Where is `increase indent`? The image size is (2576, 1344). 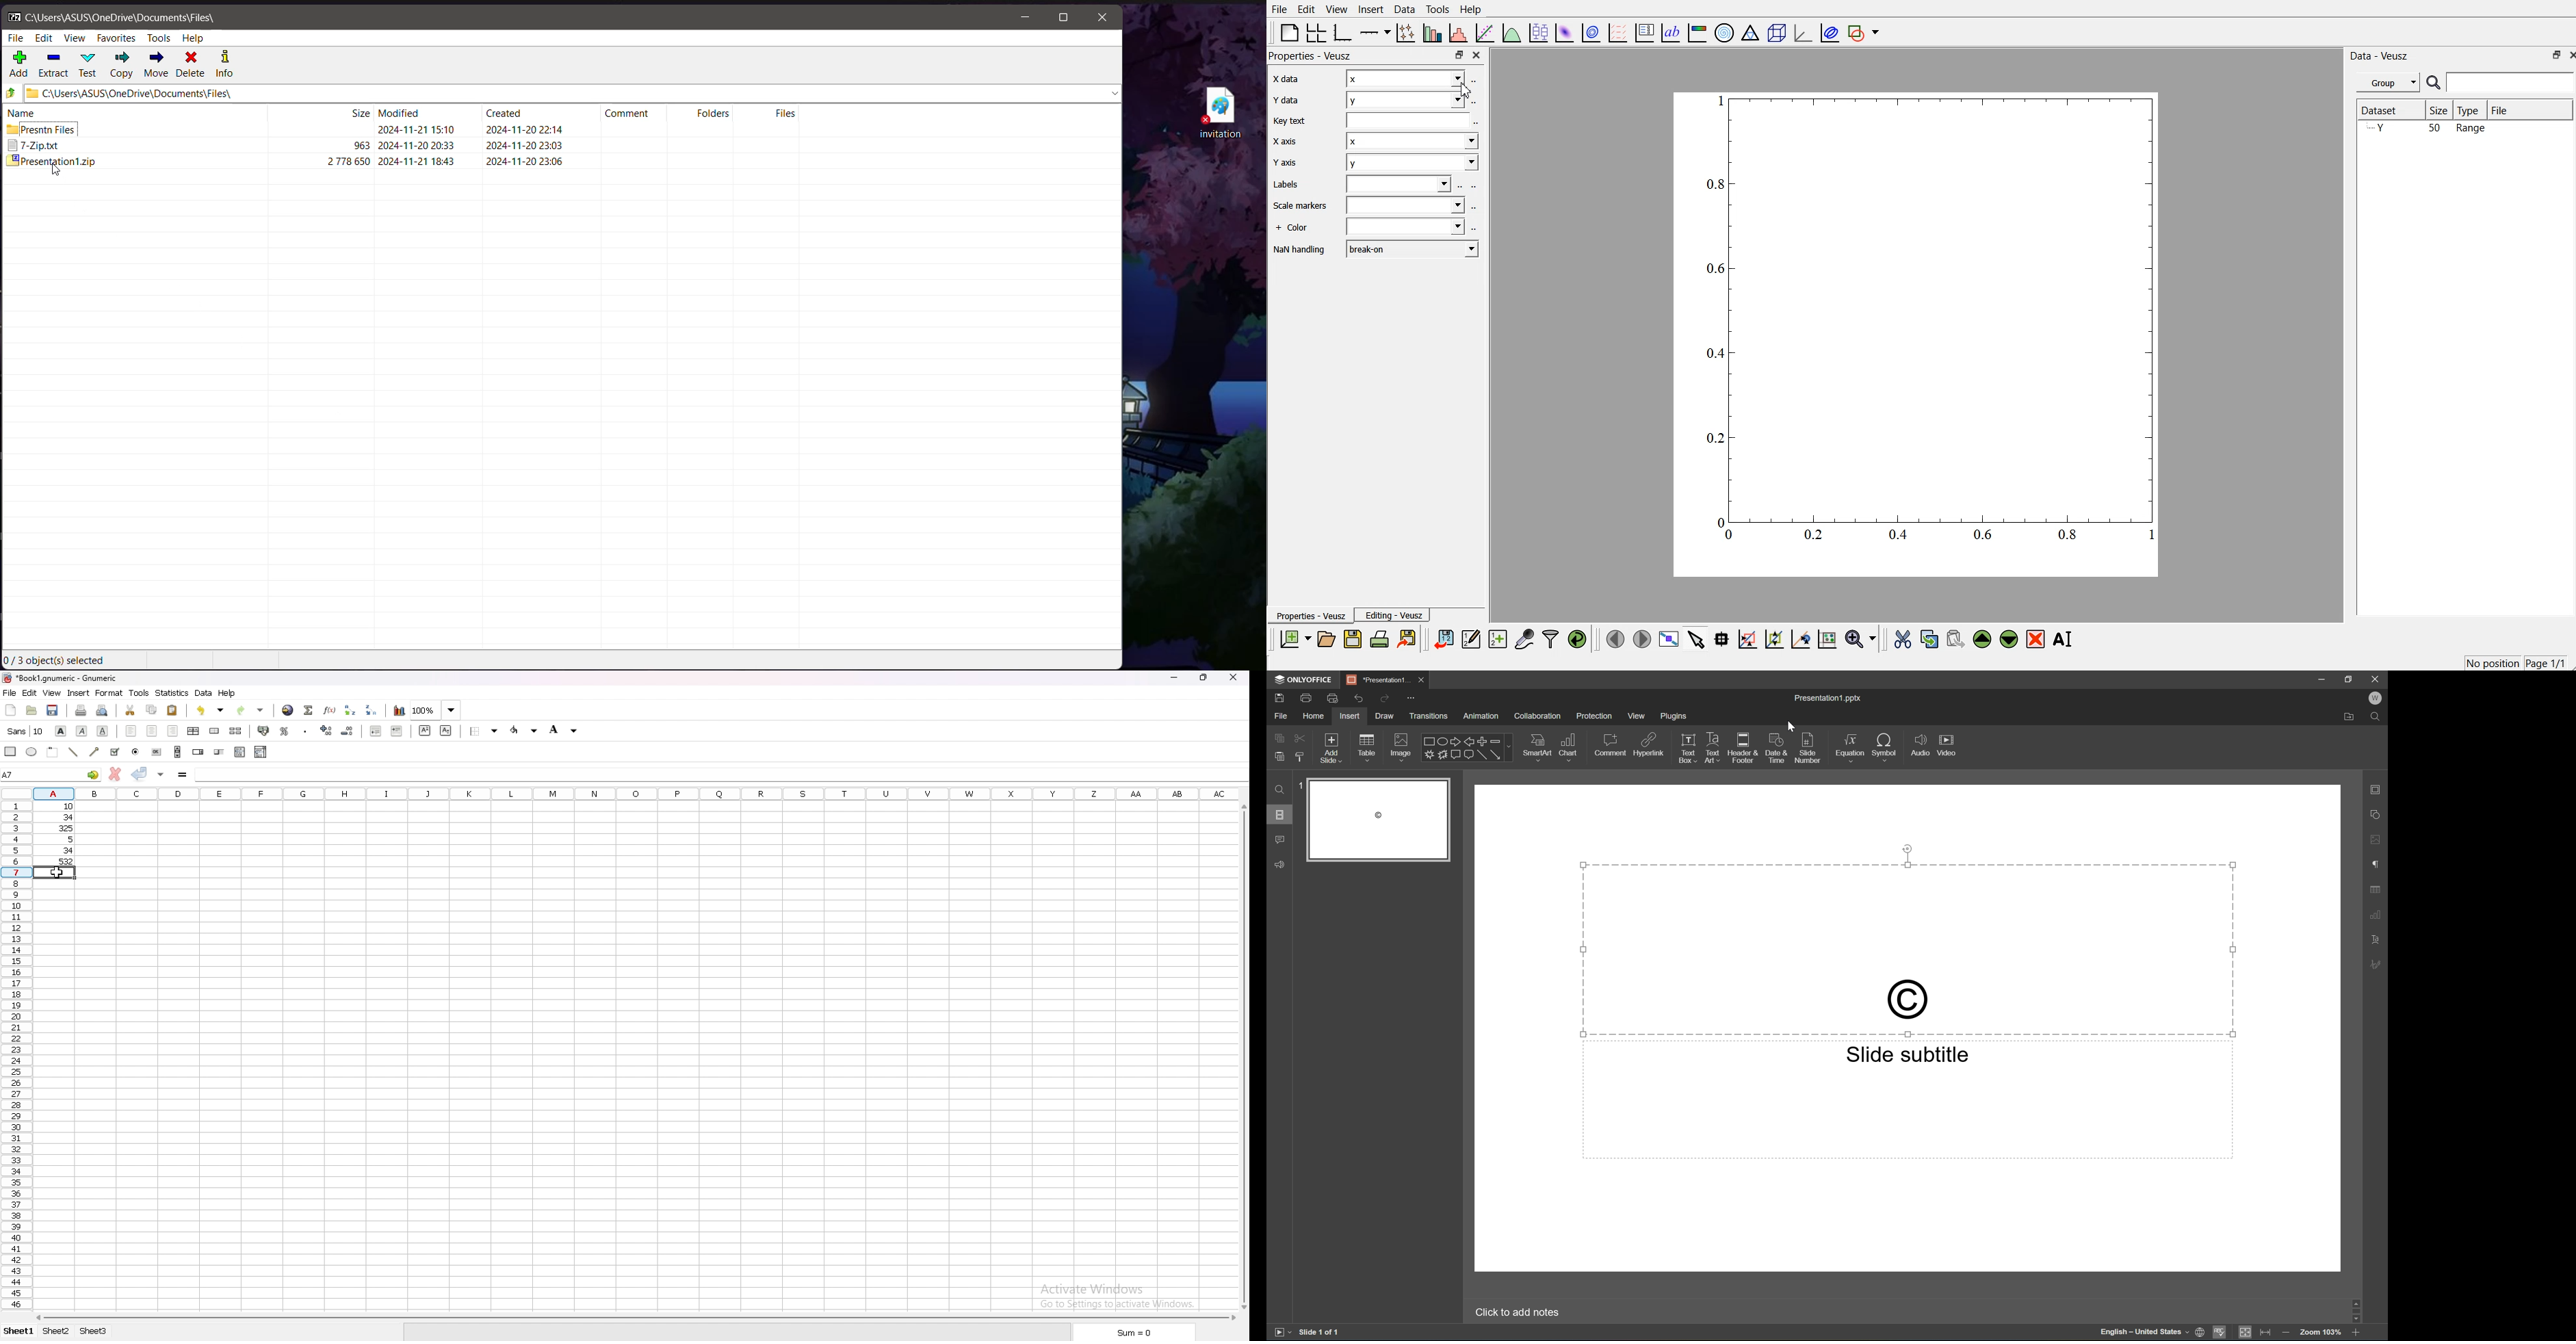 increase indent is located at coordinates (396, 730).